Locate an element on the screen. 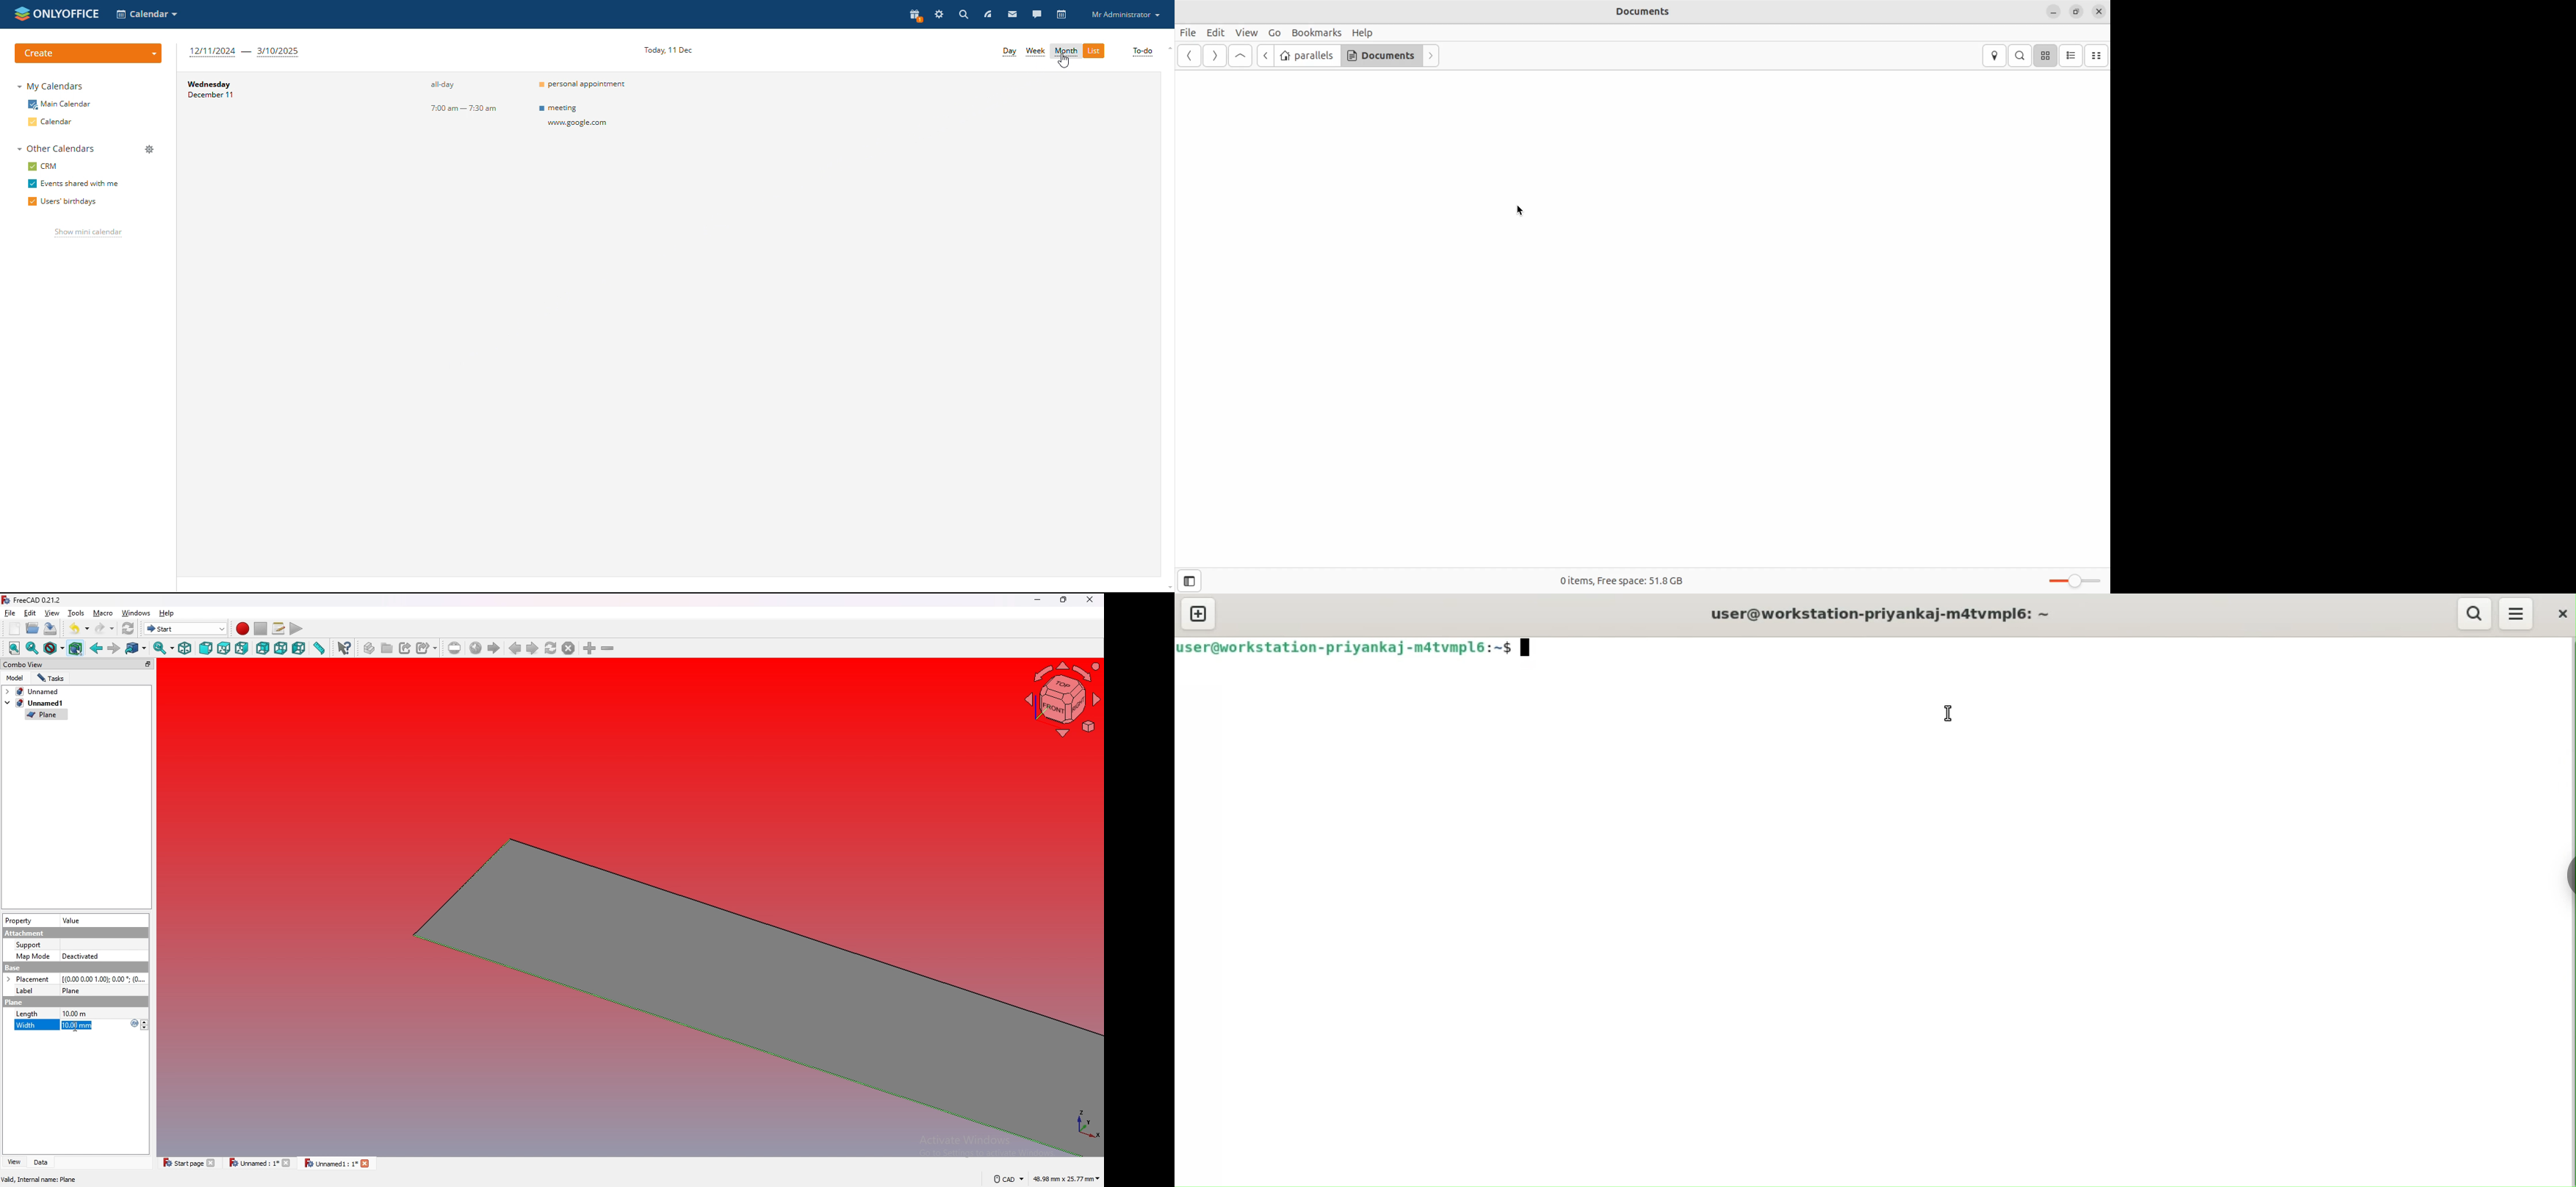  month view is located at coordinates (1066, 52).